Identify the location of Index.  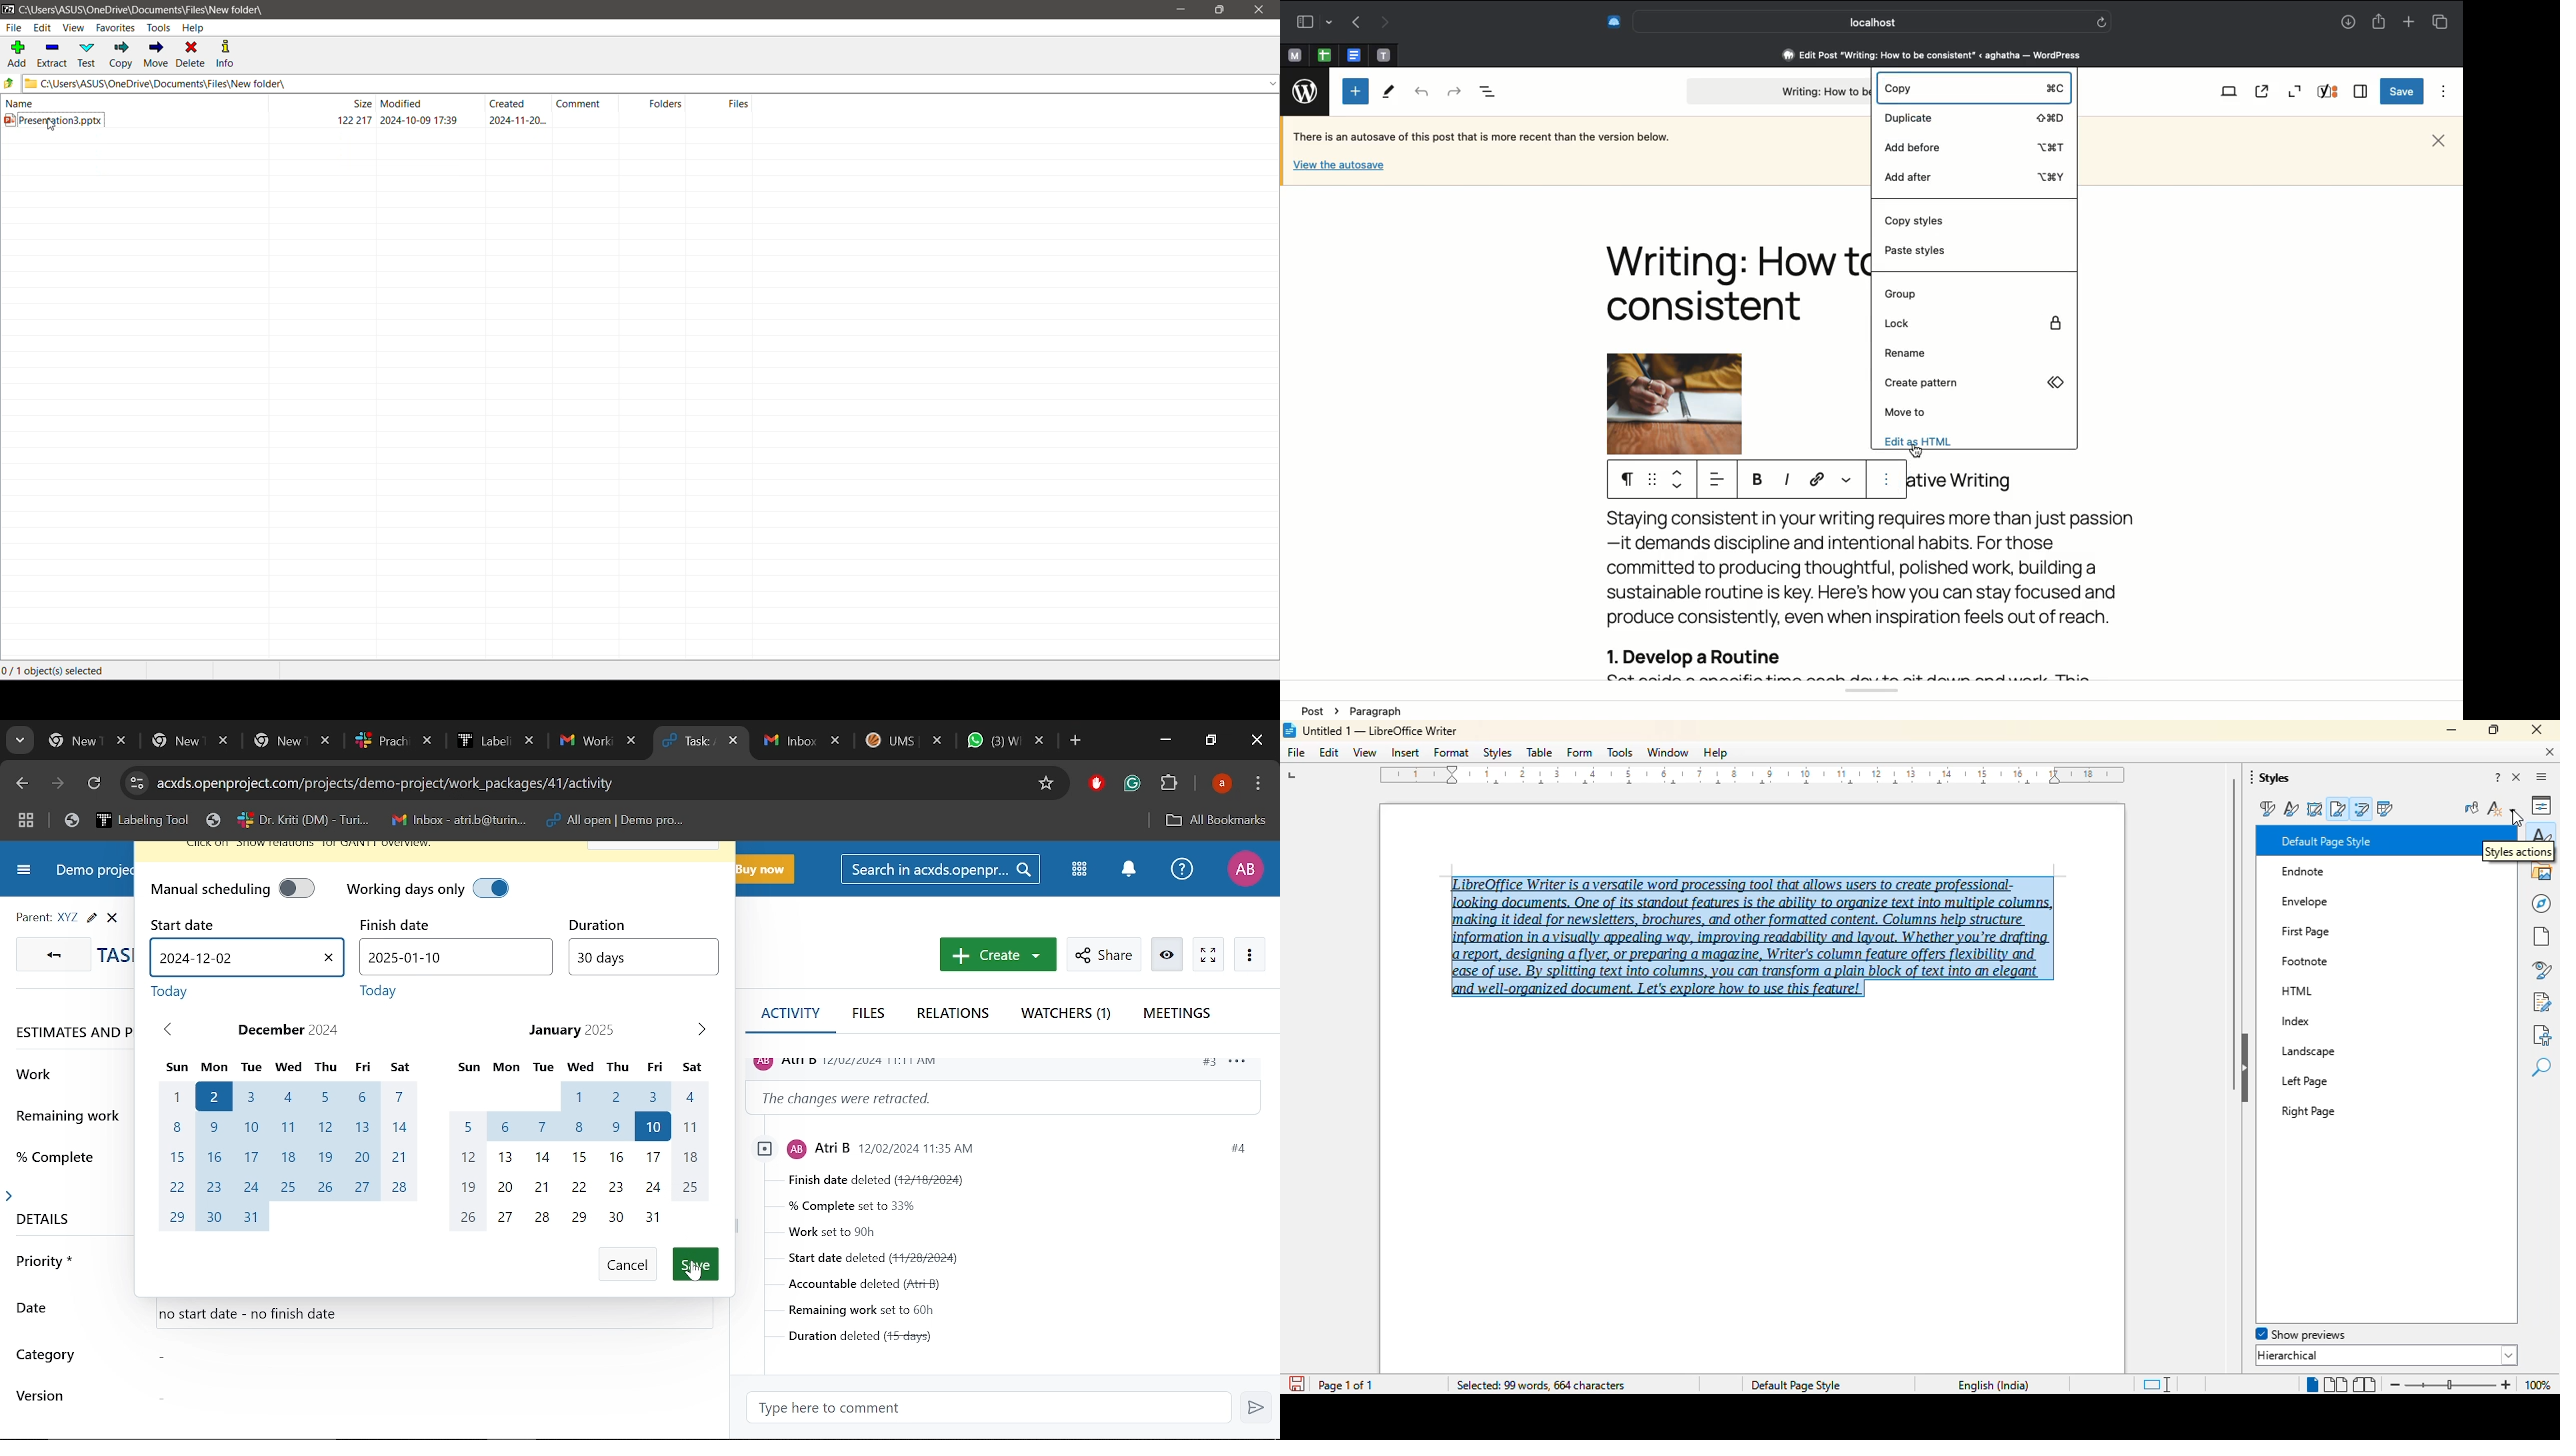
(2344, 1022).